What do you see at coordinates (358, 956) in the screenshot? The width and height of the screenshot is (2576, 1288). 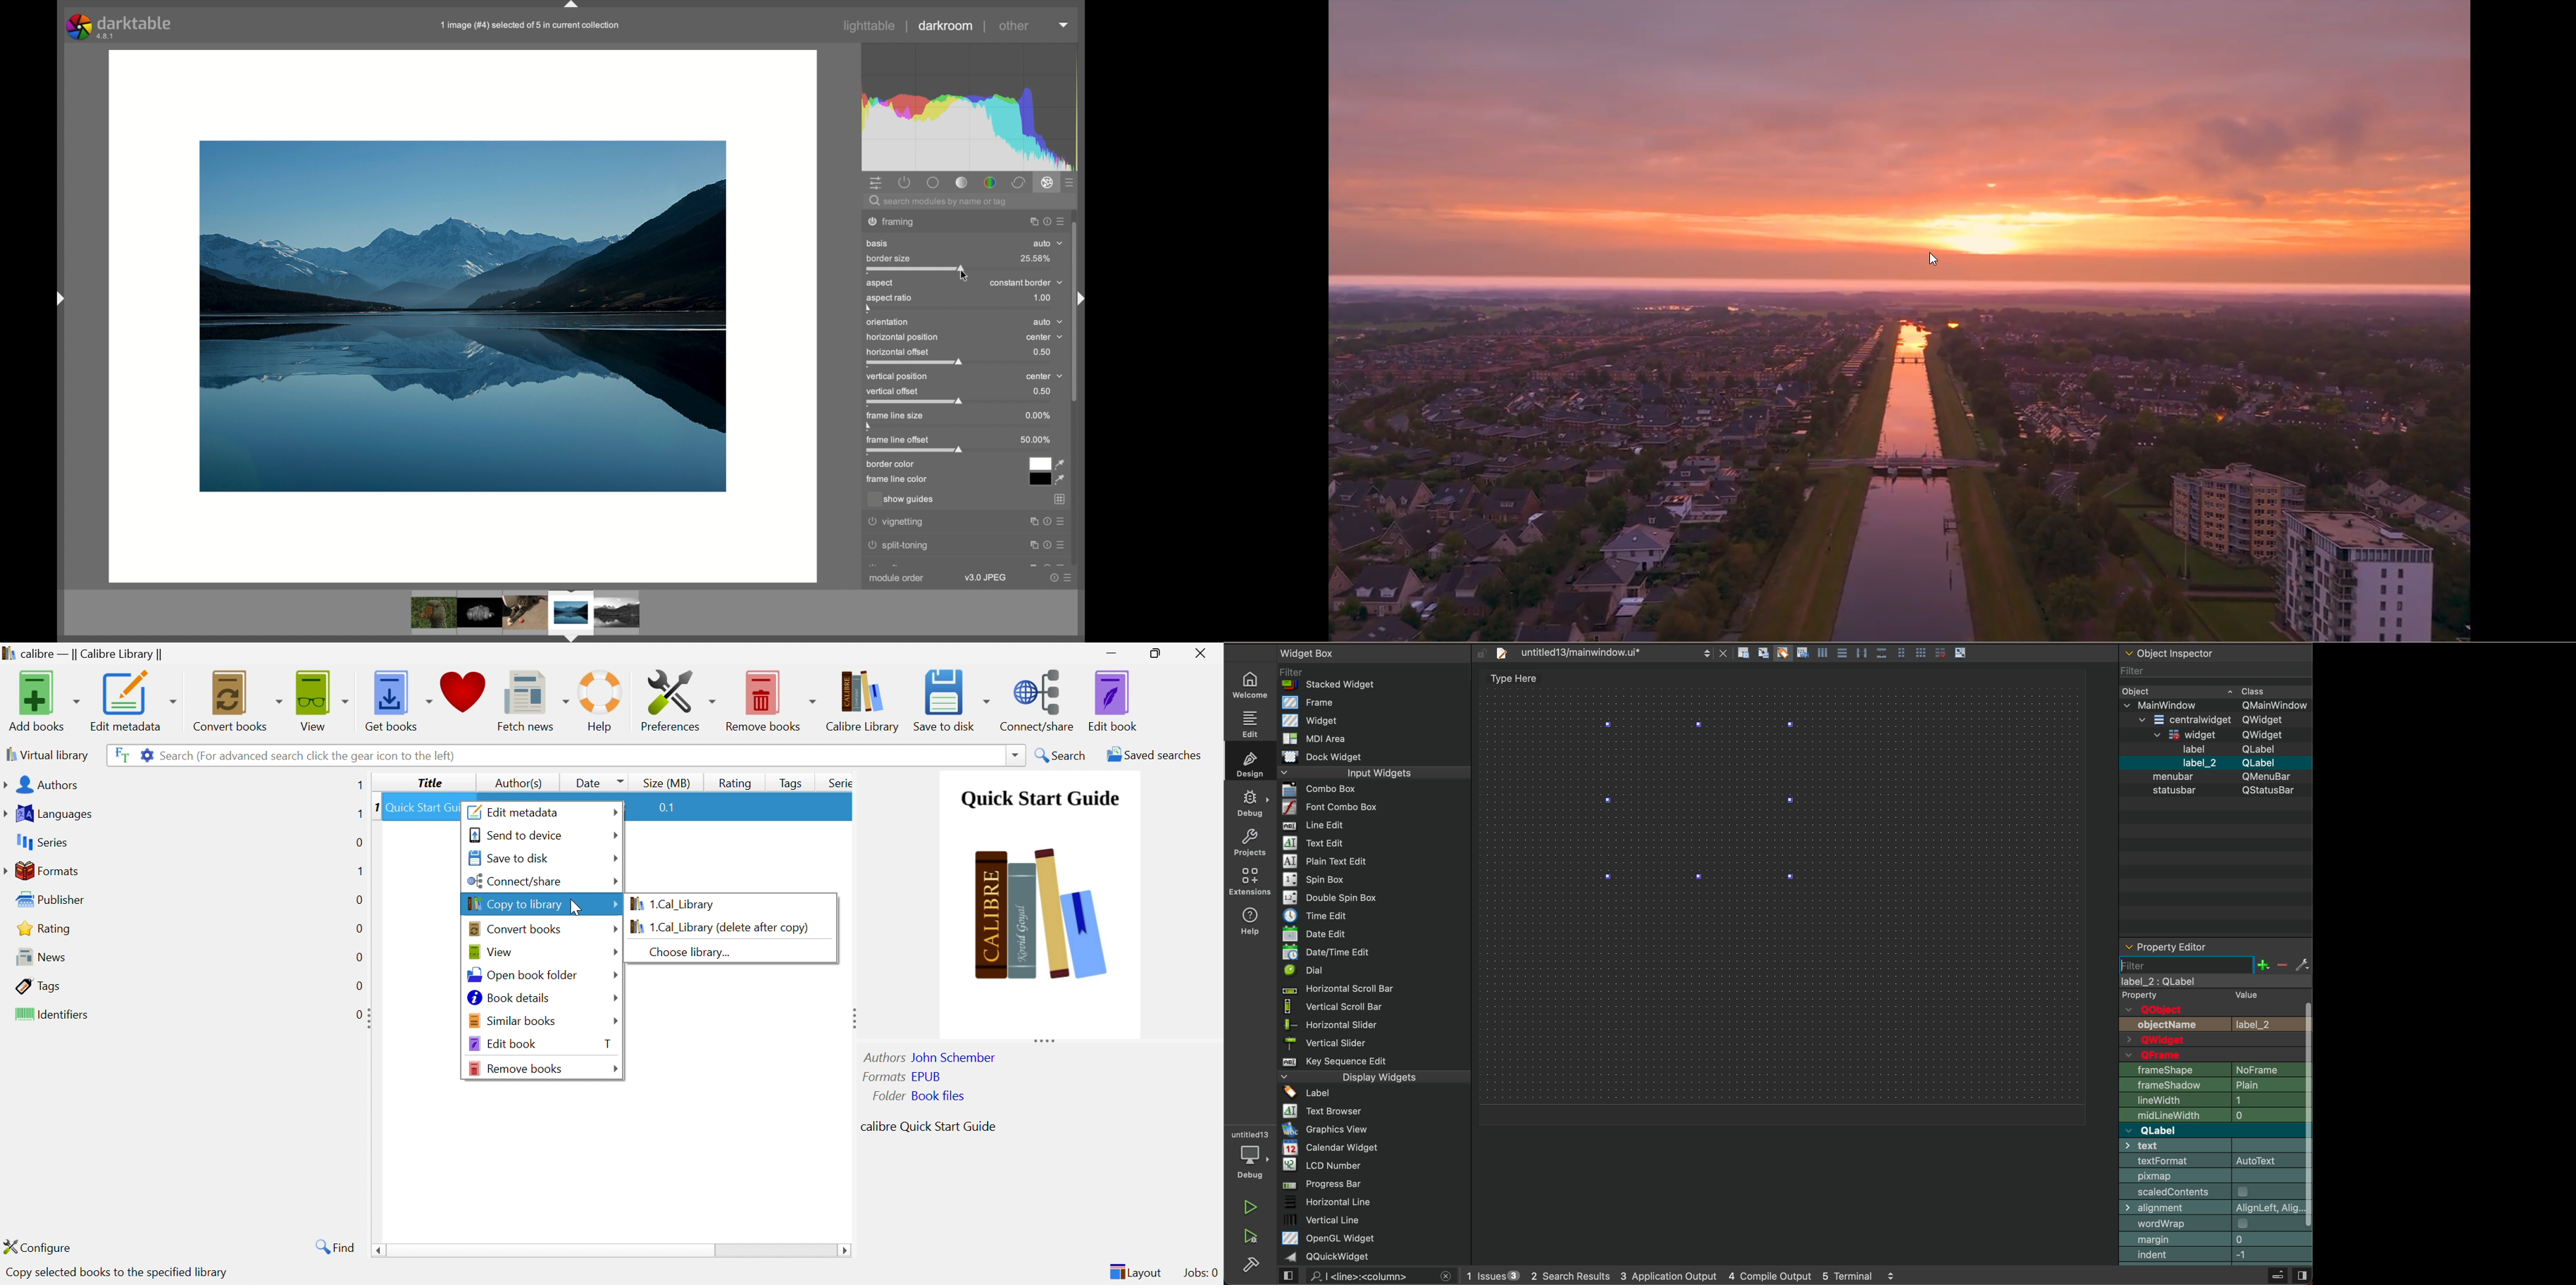 I see `0` at bounding box center [358, 956].